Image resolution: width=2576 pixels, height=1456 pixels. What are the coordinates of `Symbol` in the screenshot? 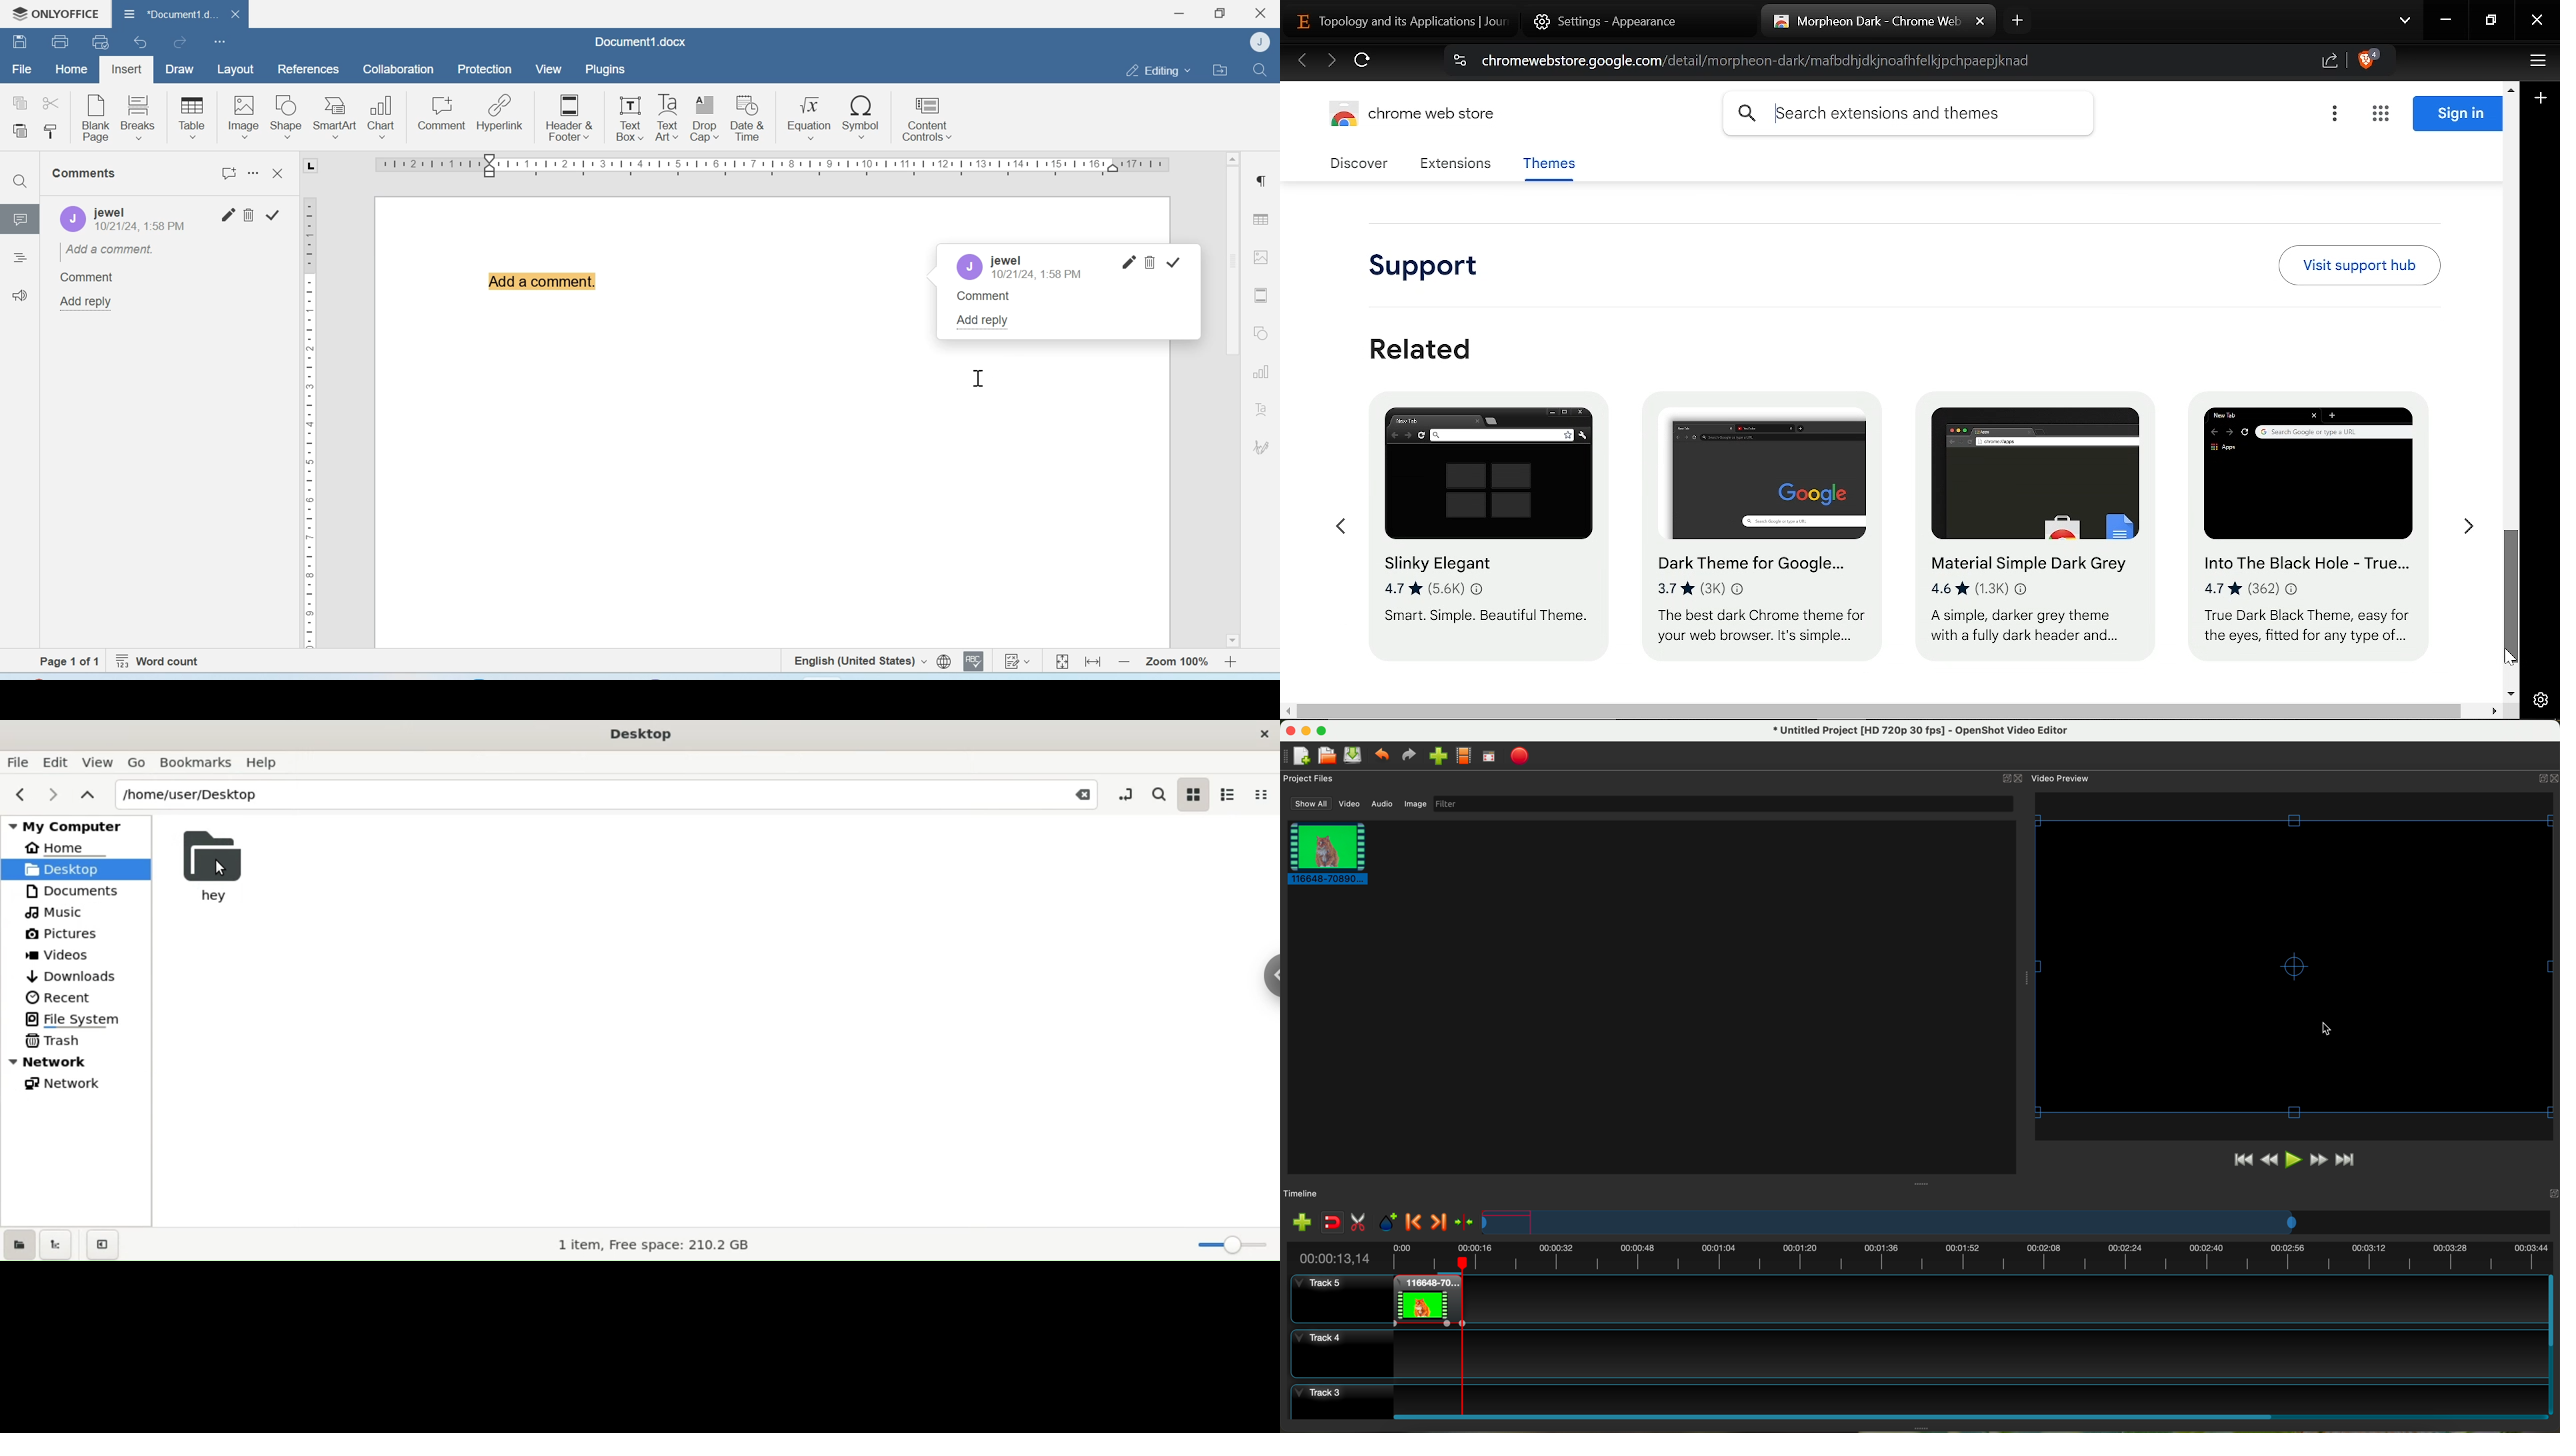 It's located at (862, 116).